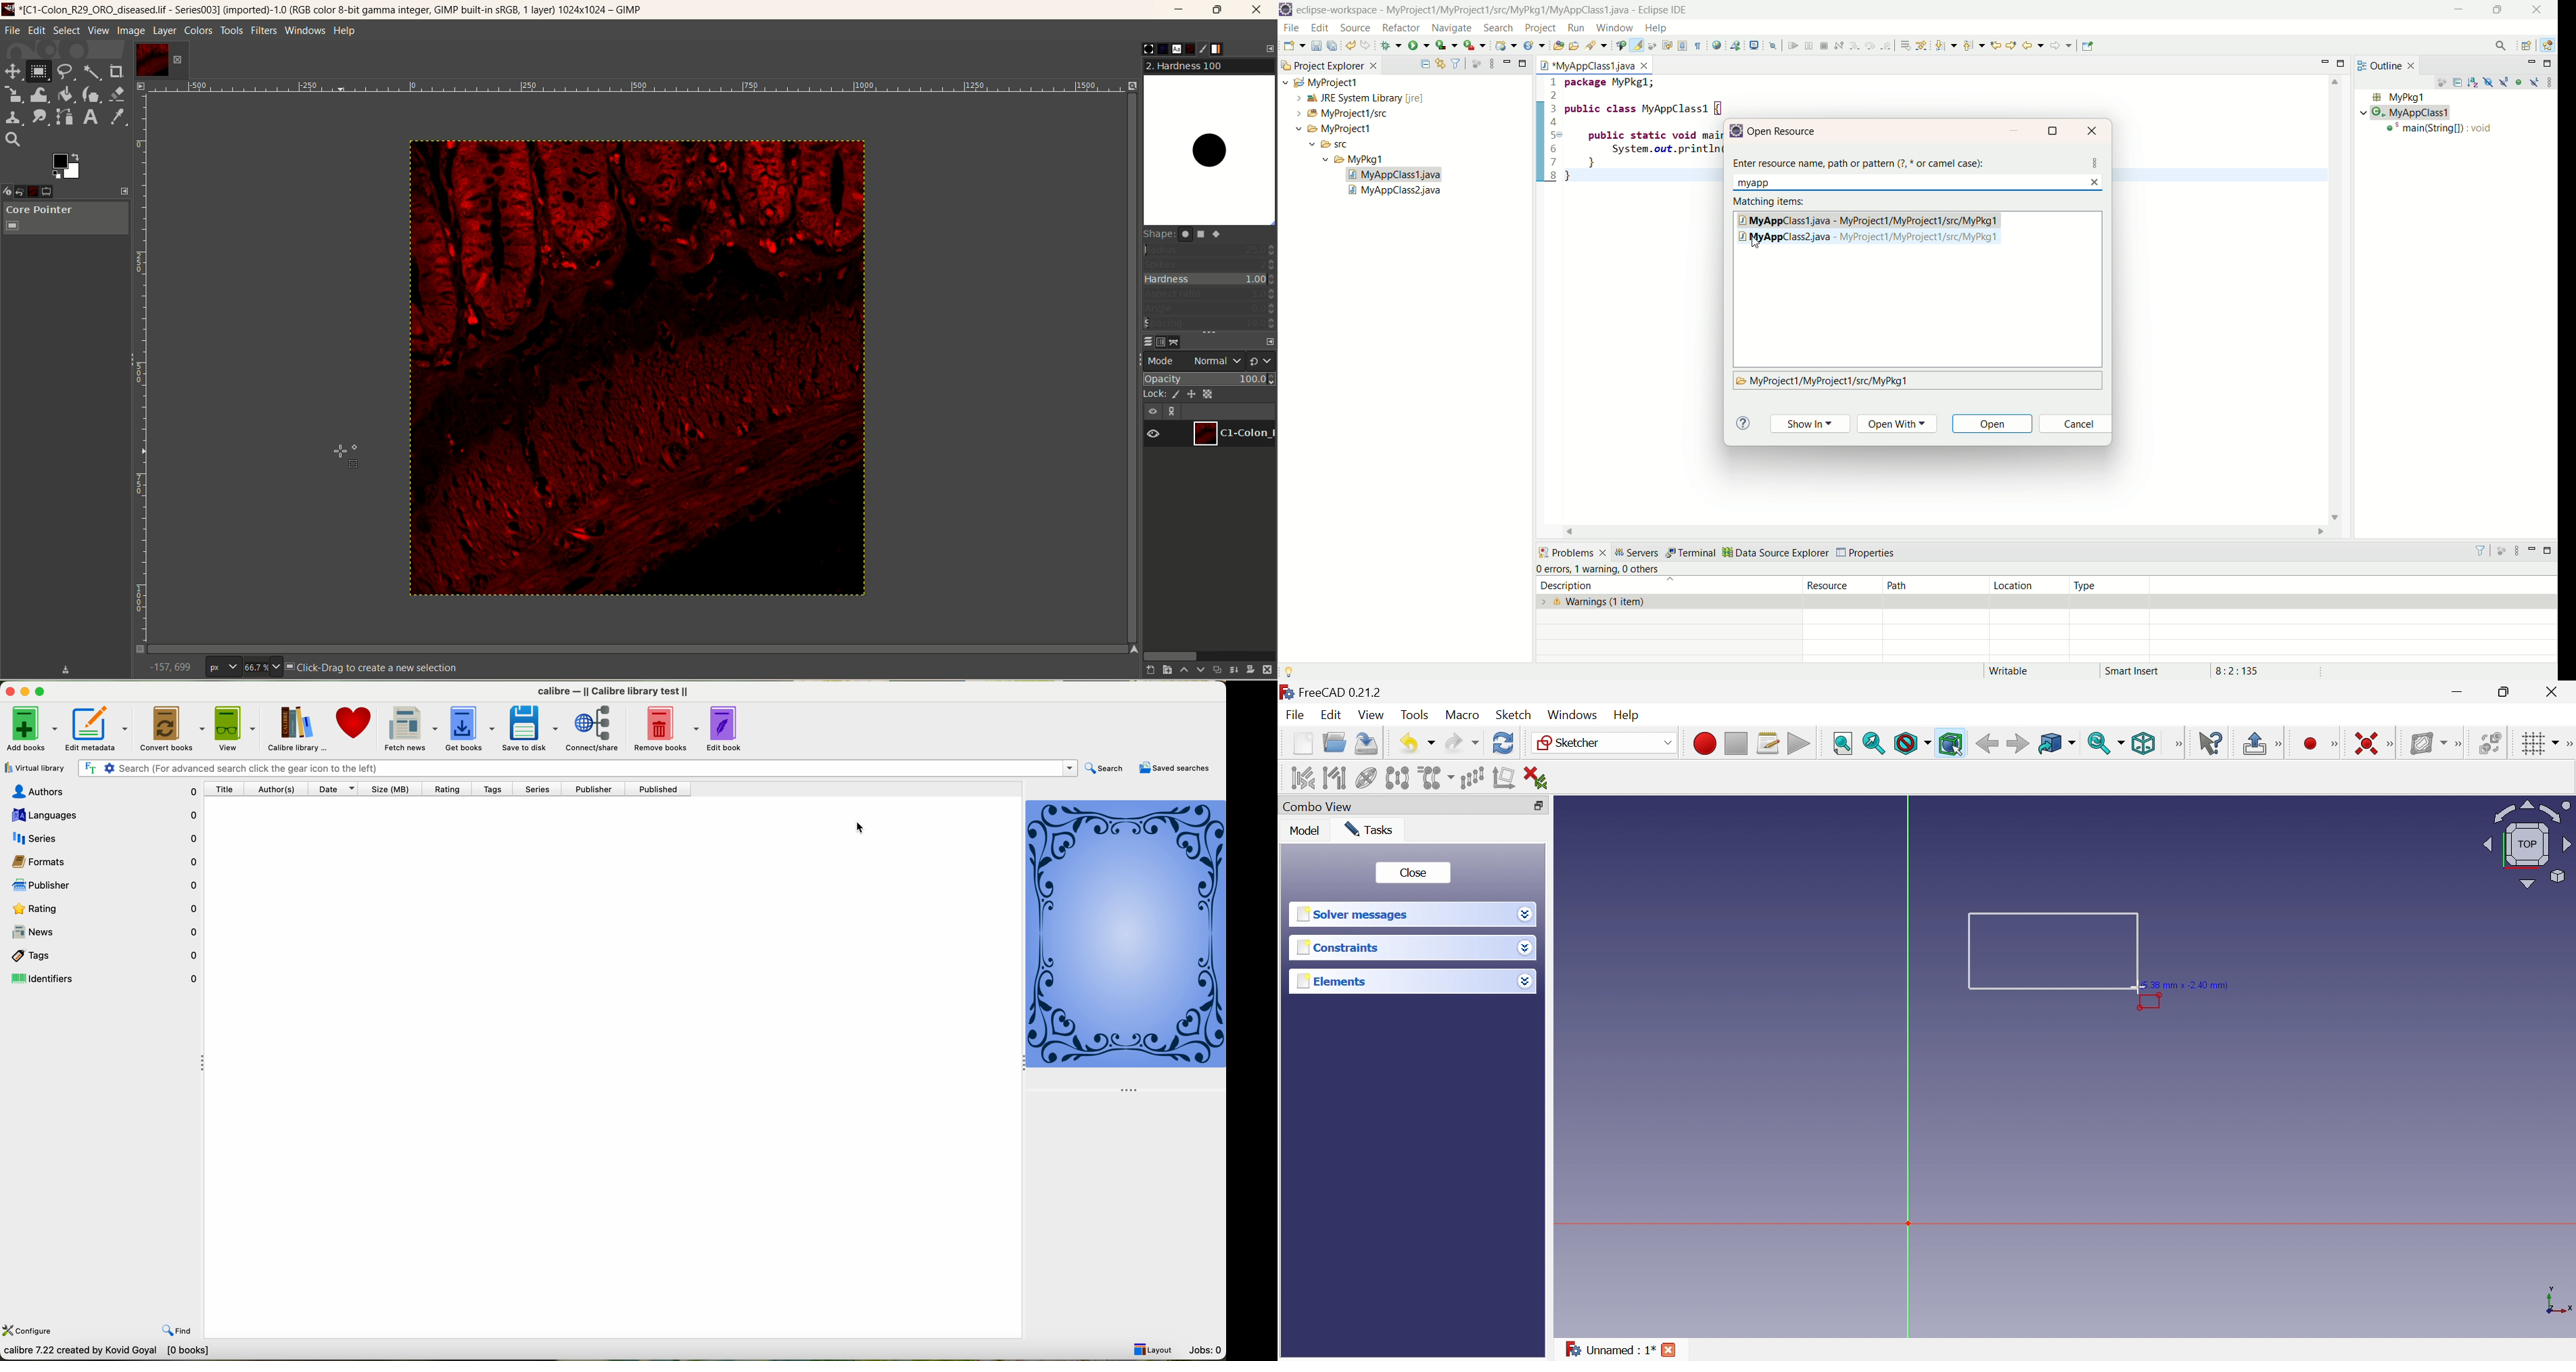 This screenshot has width=2576, height=1372. I want to click on Clone, so click(1434, 779).